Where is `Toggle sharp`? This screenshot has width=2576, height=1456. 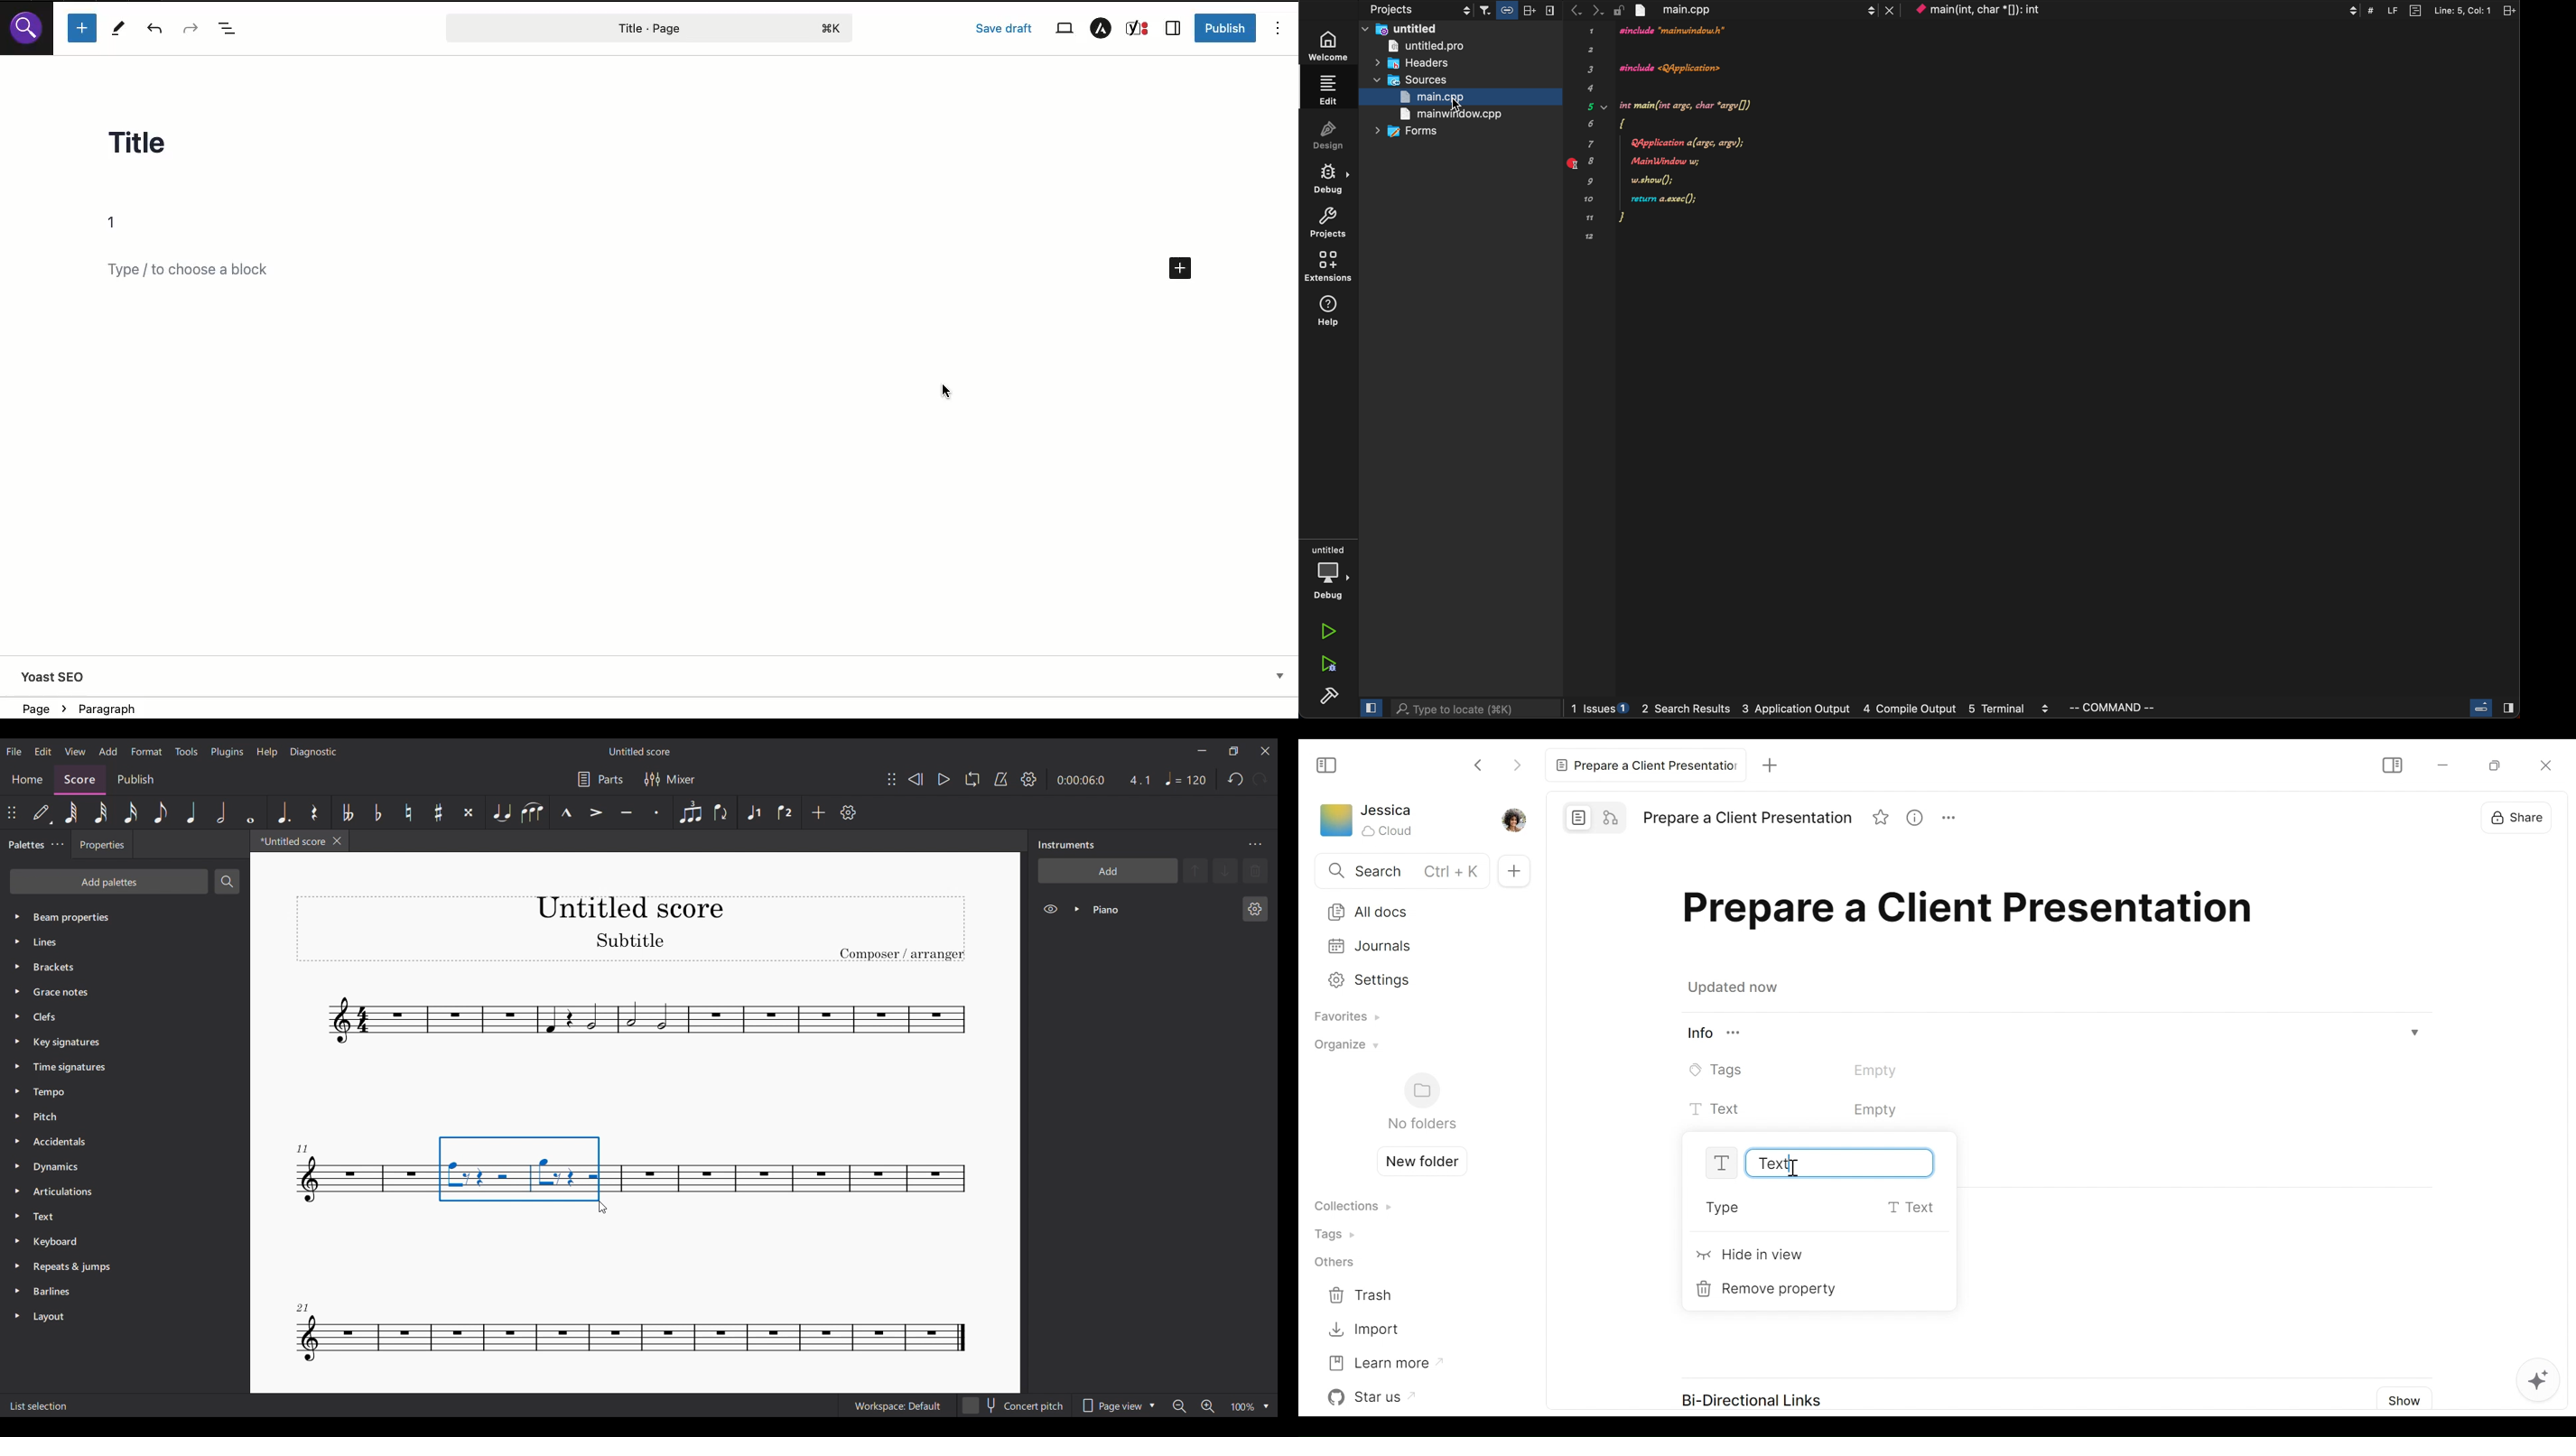 Toggle sharp is located at coordinates (439, 812).